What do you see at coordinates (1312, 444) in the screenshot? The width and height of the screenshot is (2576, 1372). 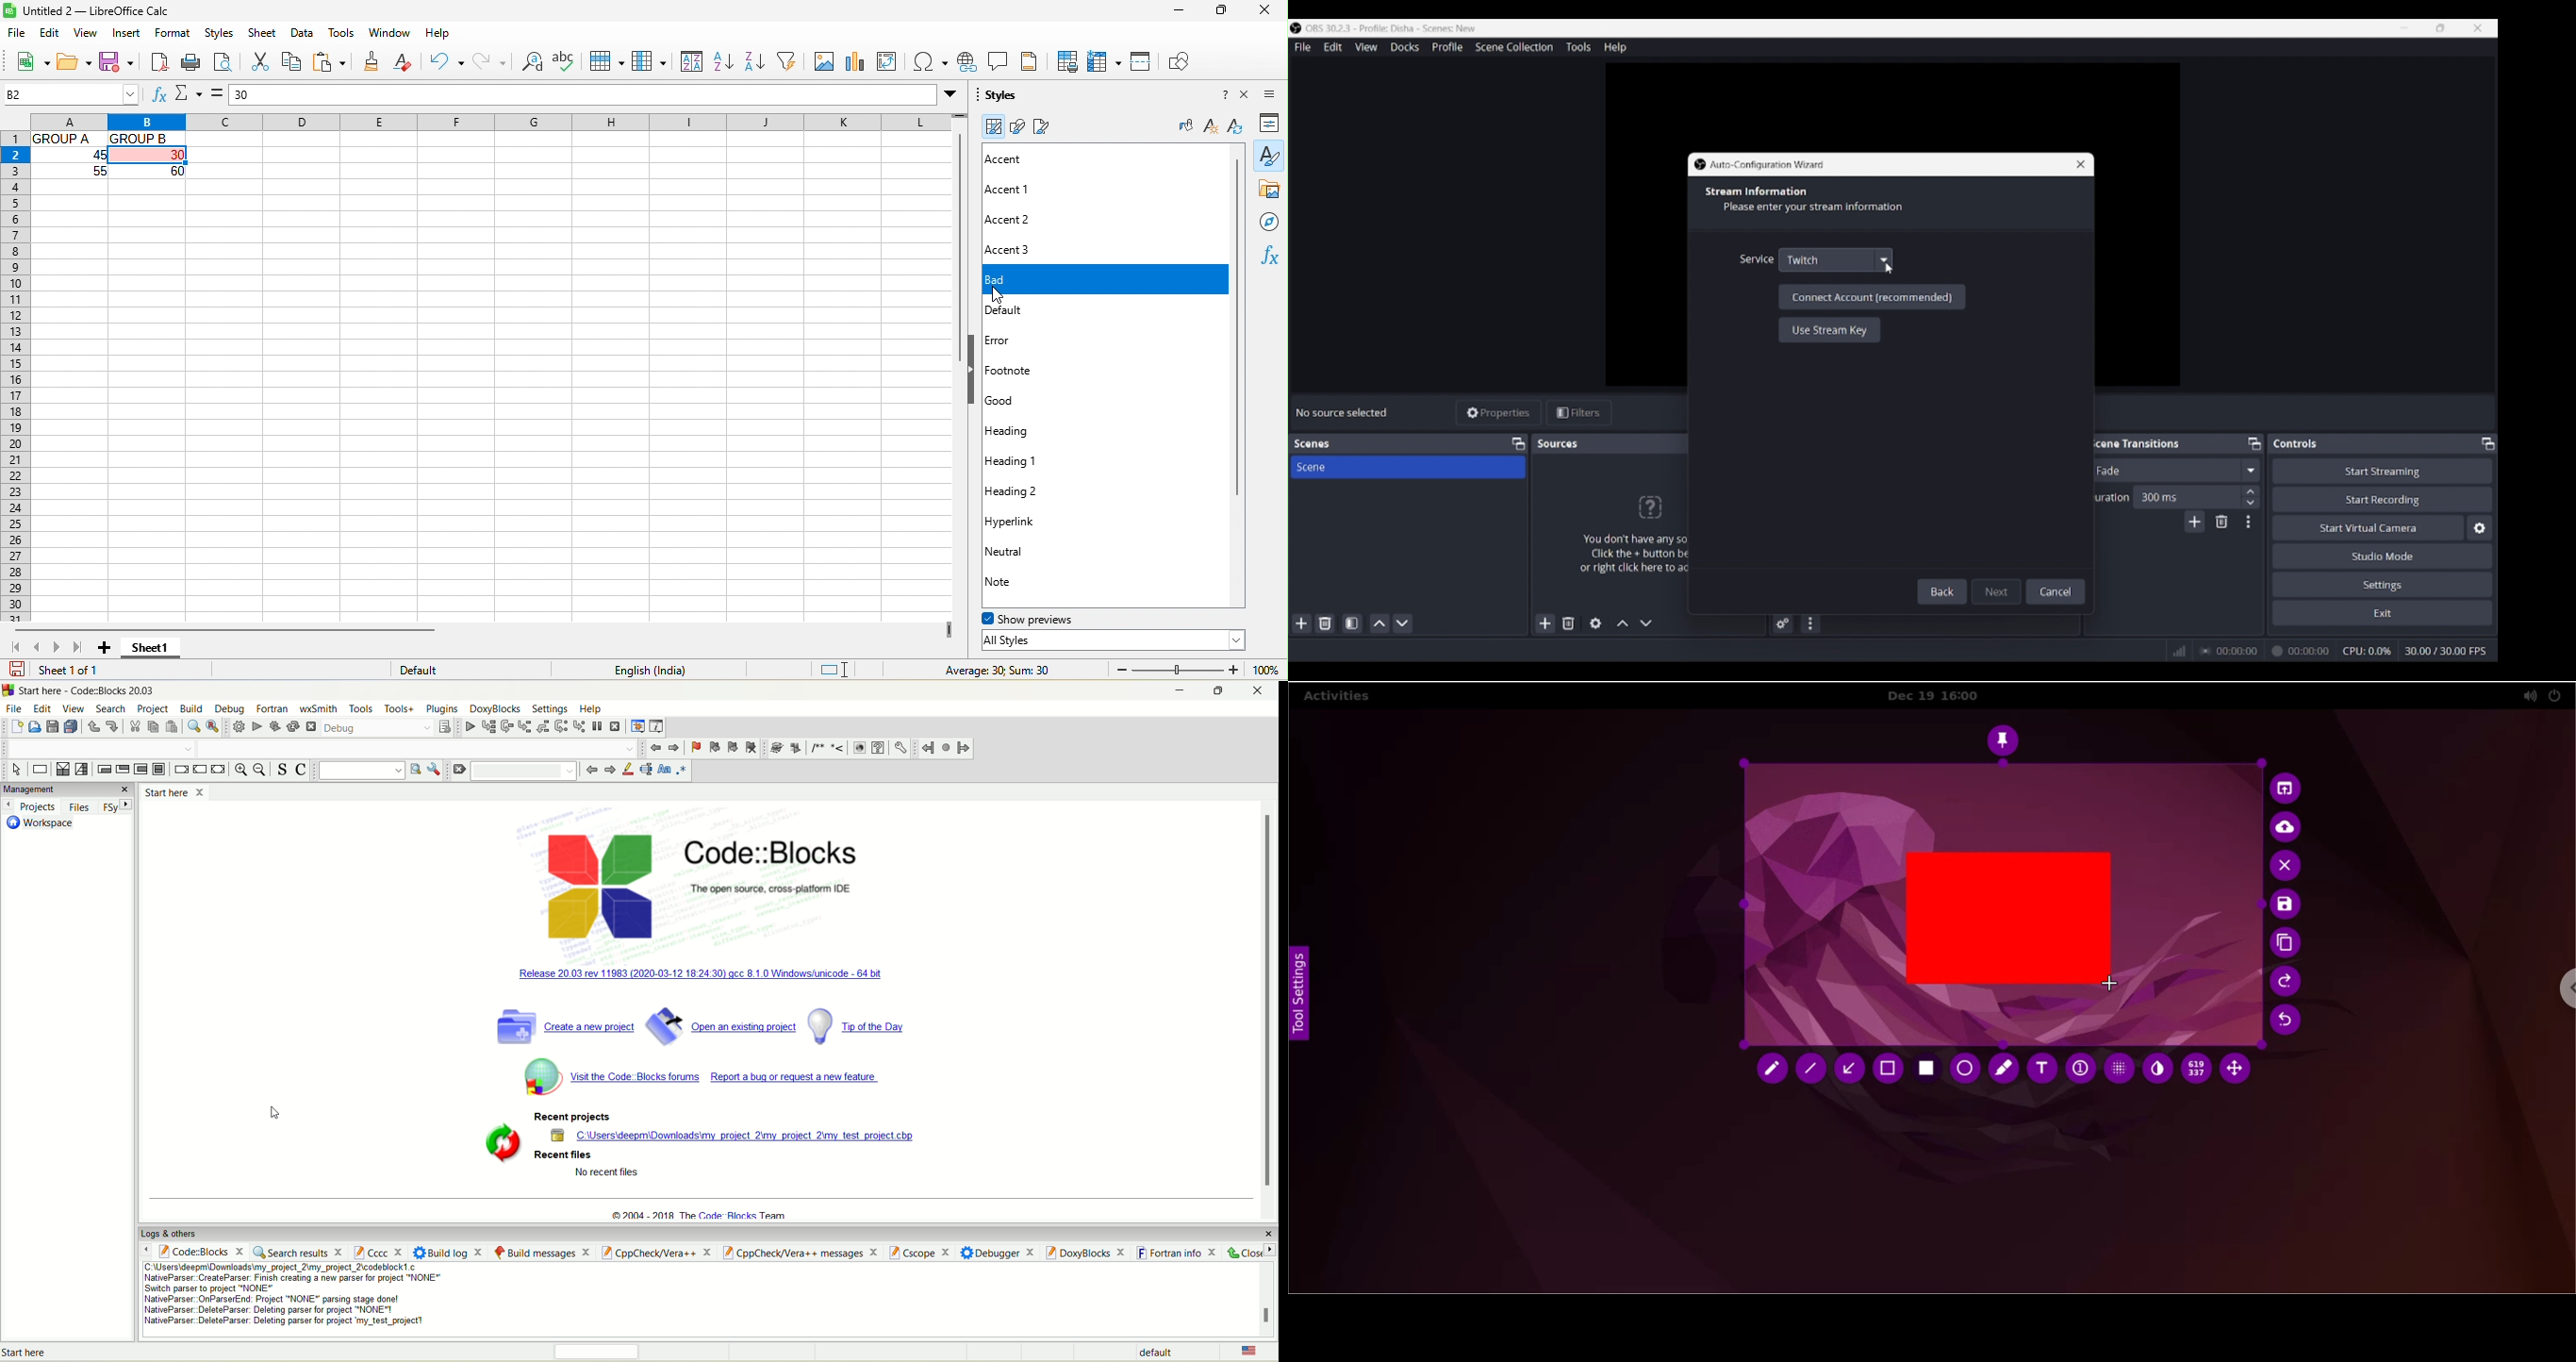 I see `Panel title` at bounding box center [1312, 444].